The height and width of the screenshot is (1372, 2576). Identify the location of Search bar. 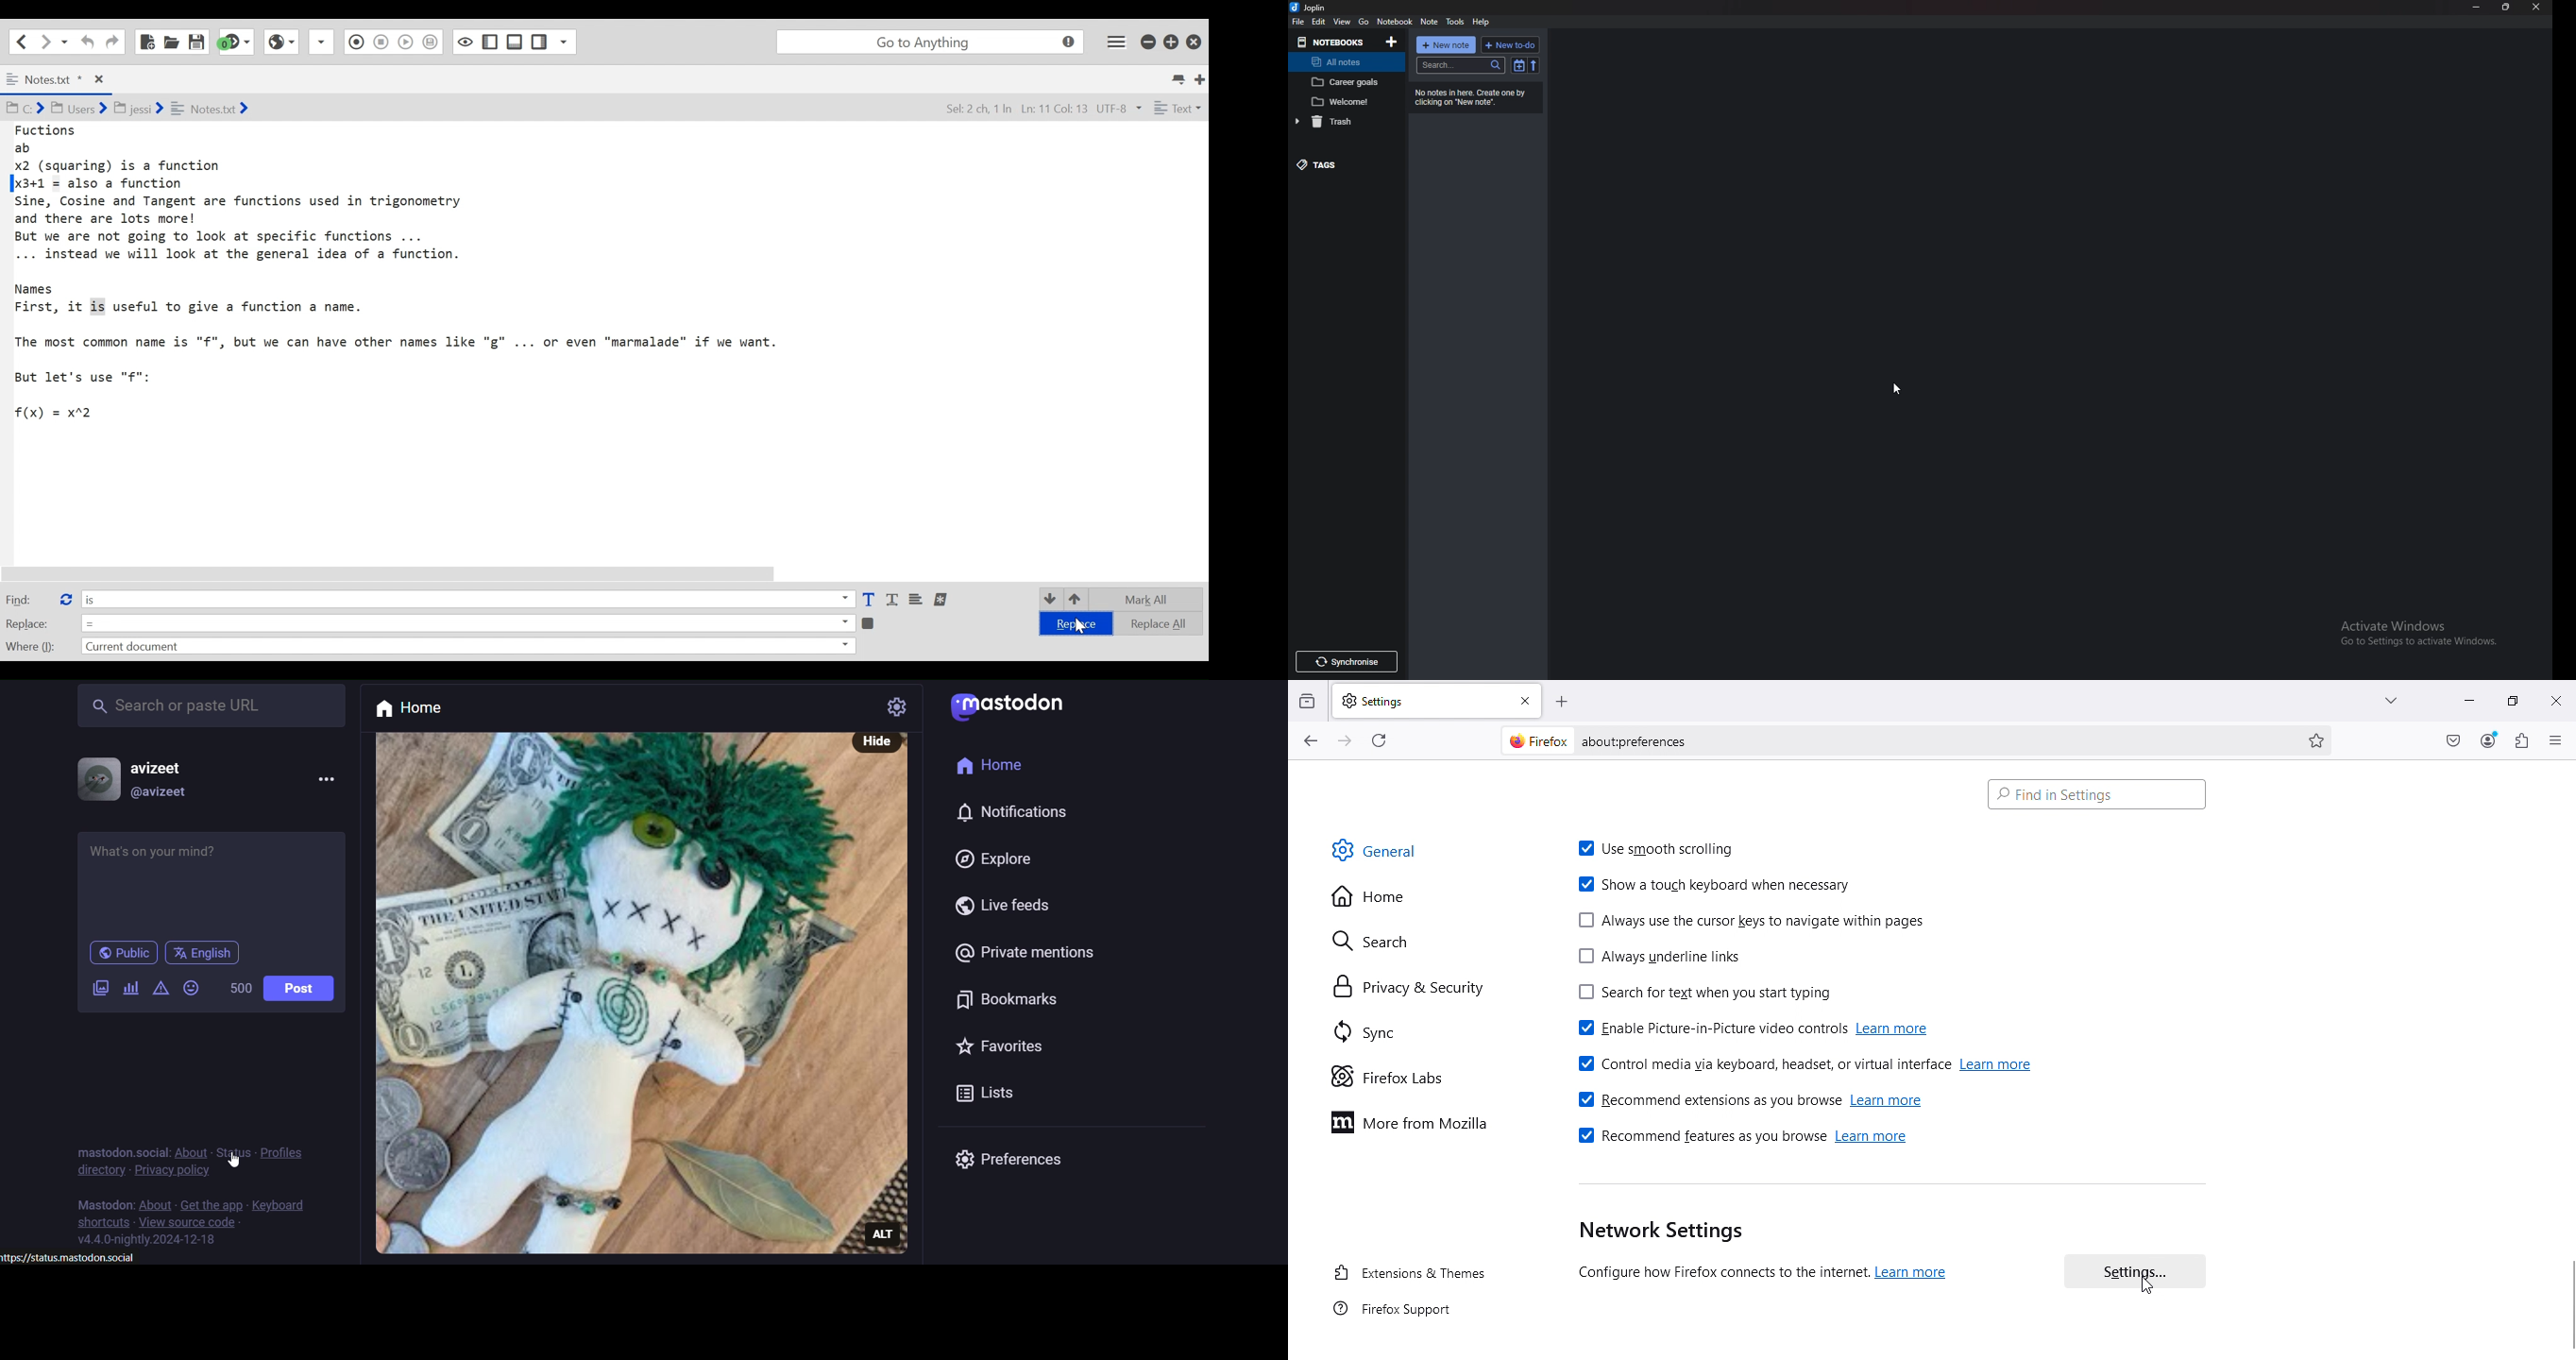
(2097, 792).